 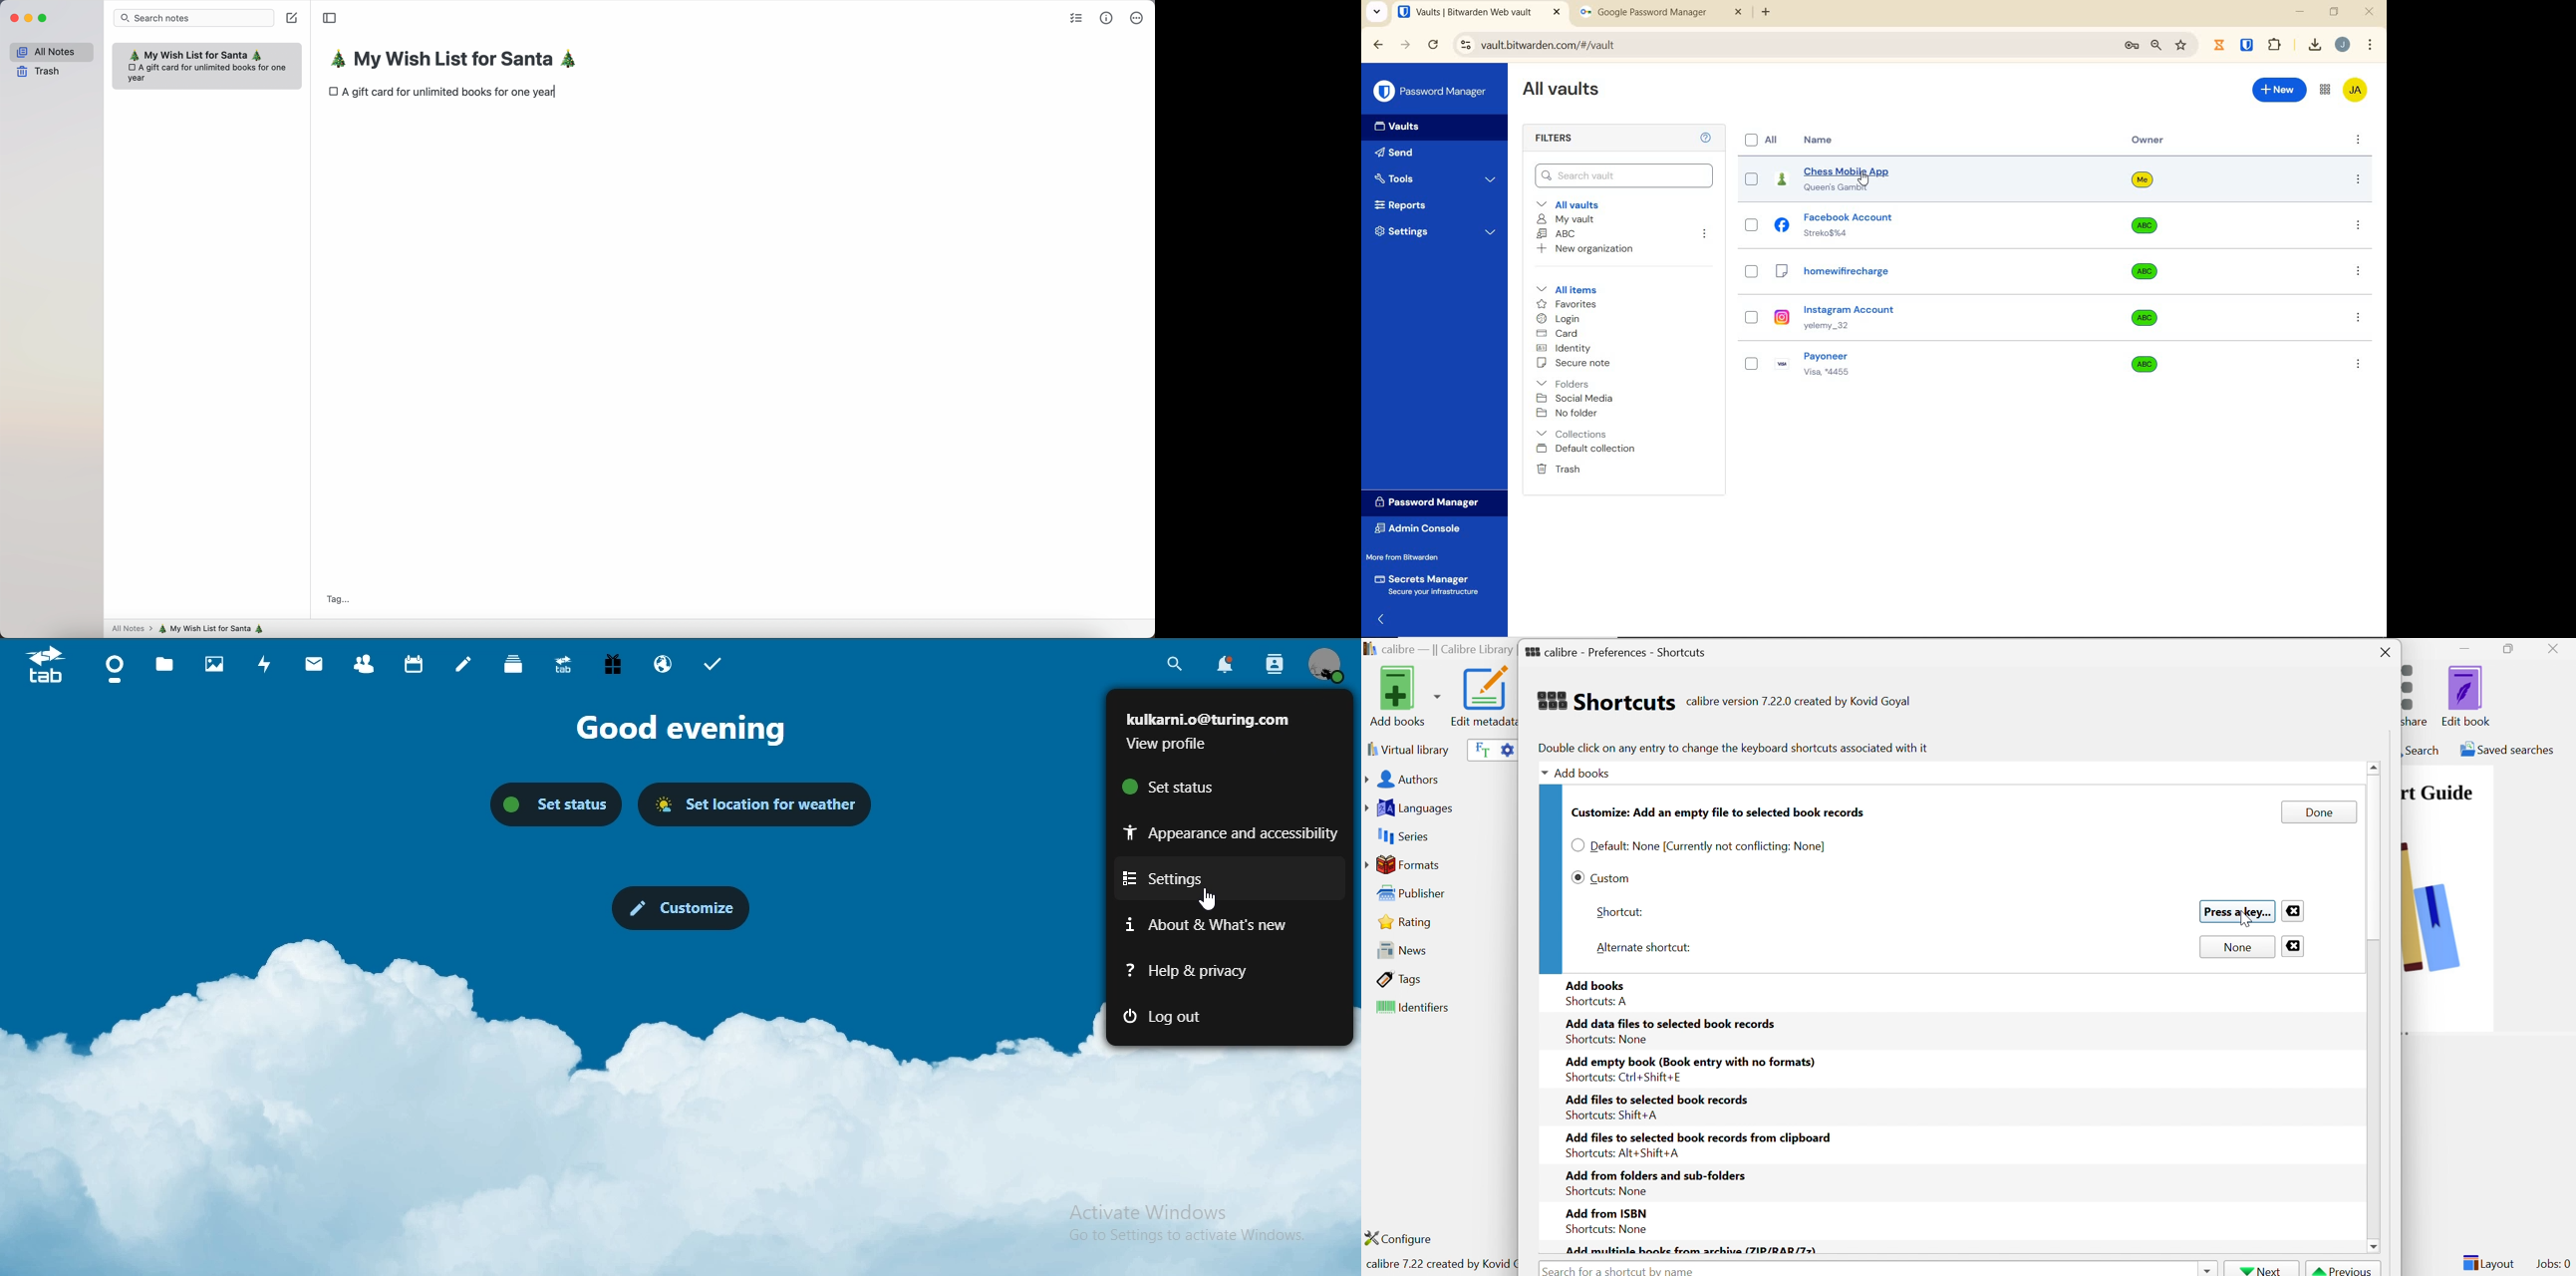 I want to click on tab, so click(x=1663, y=13).